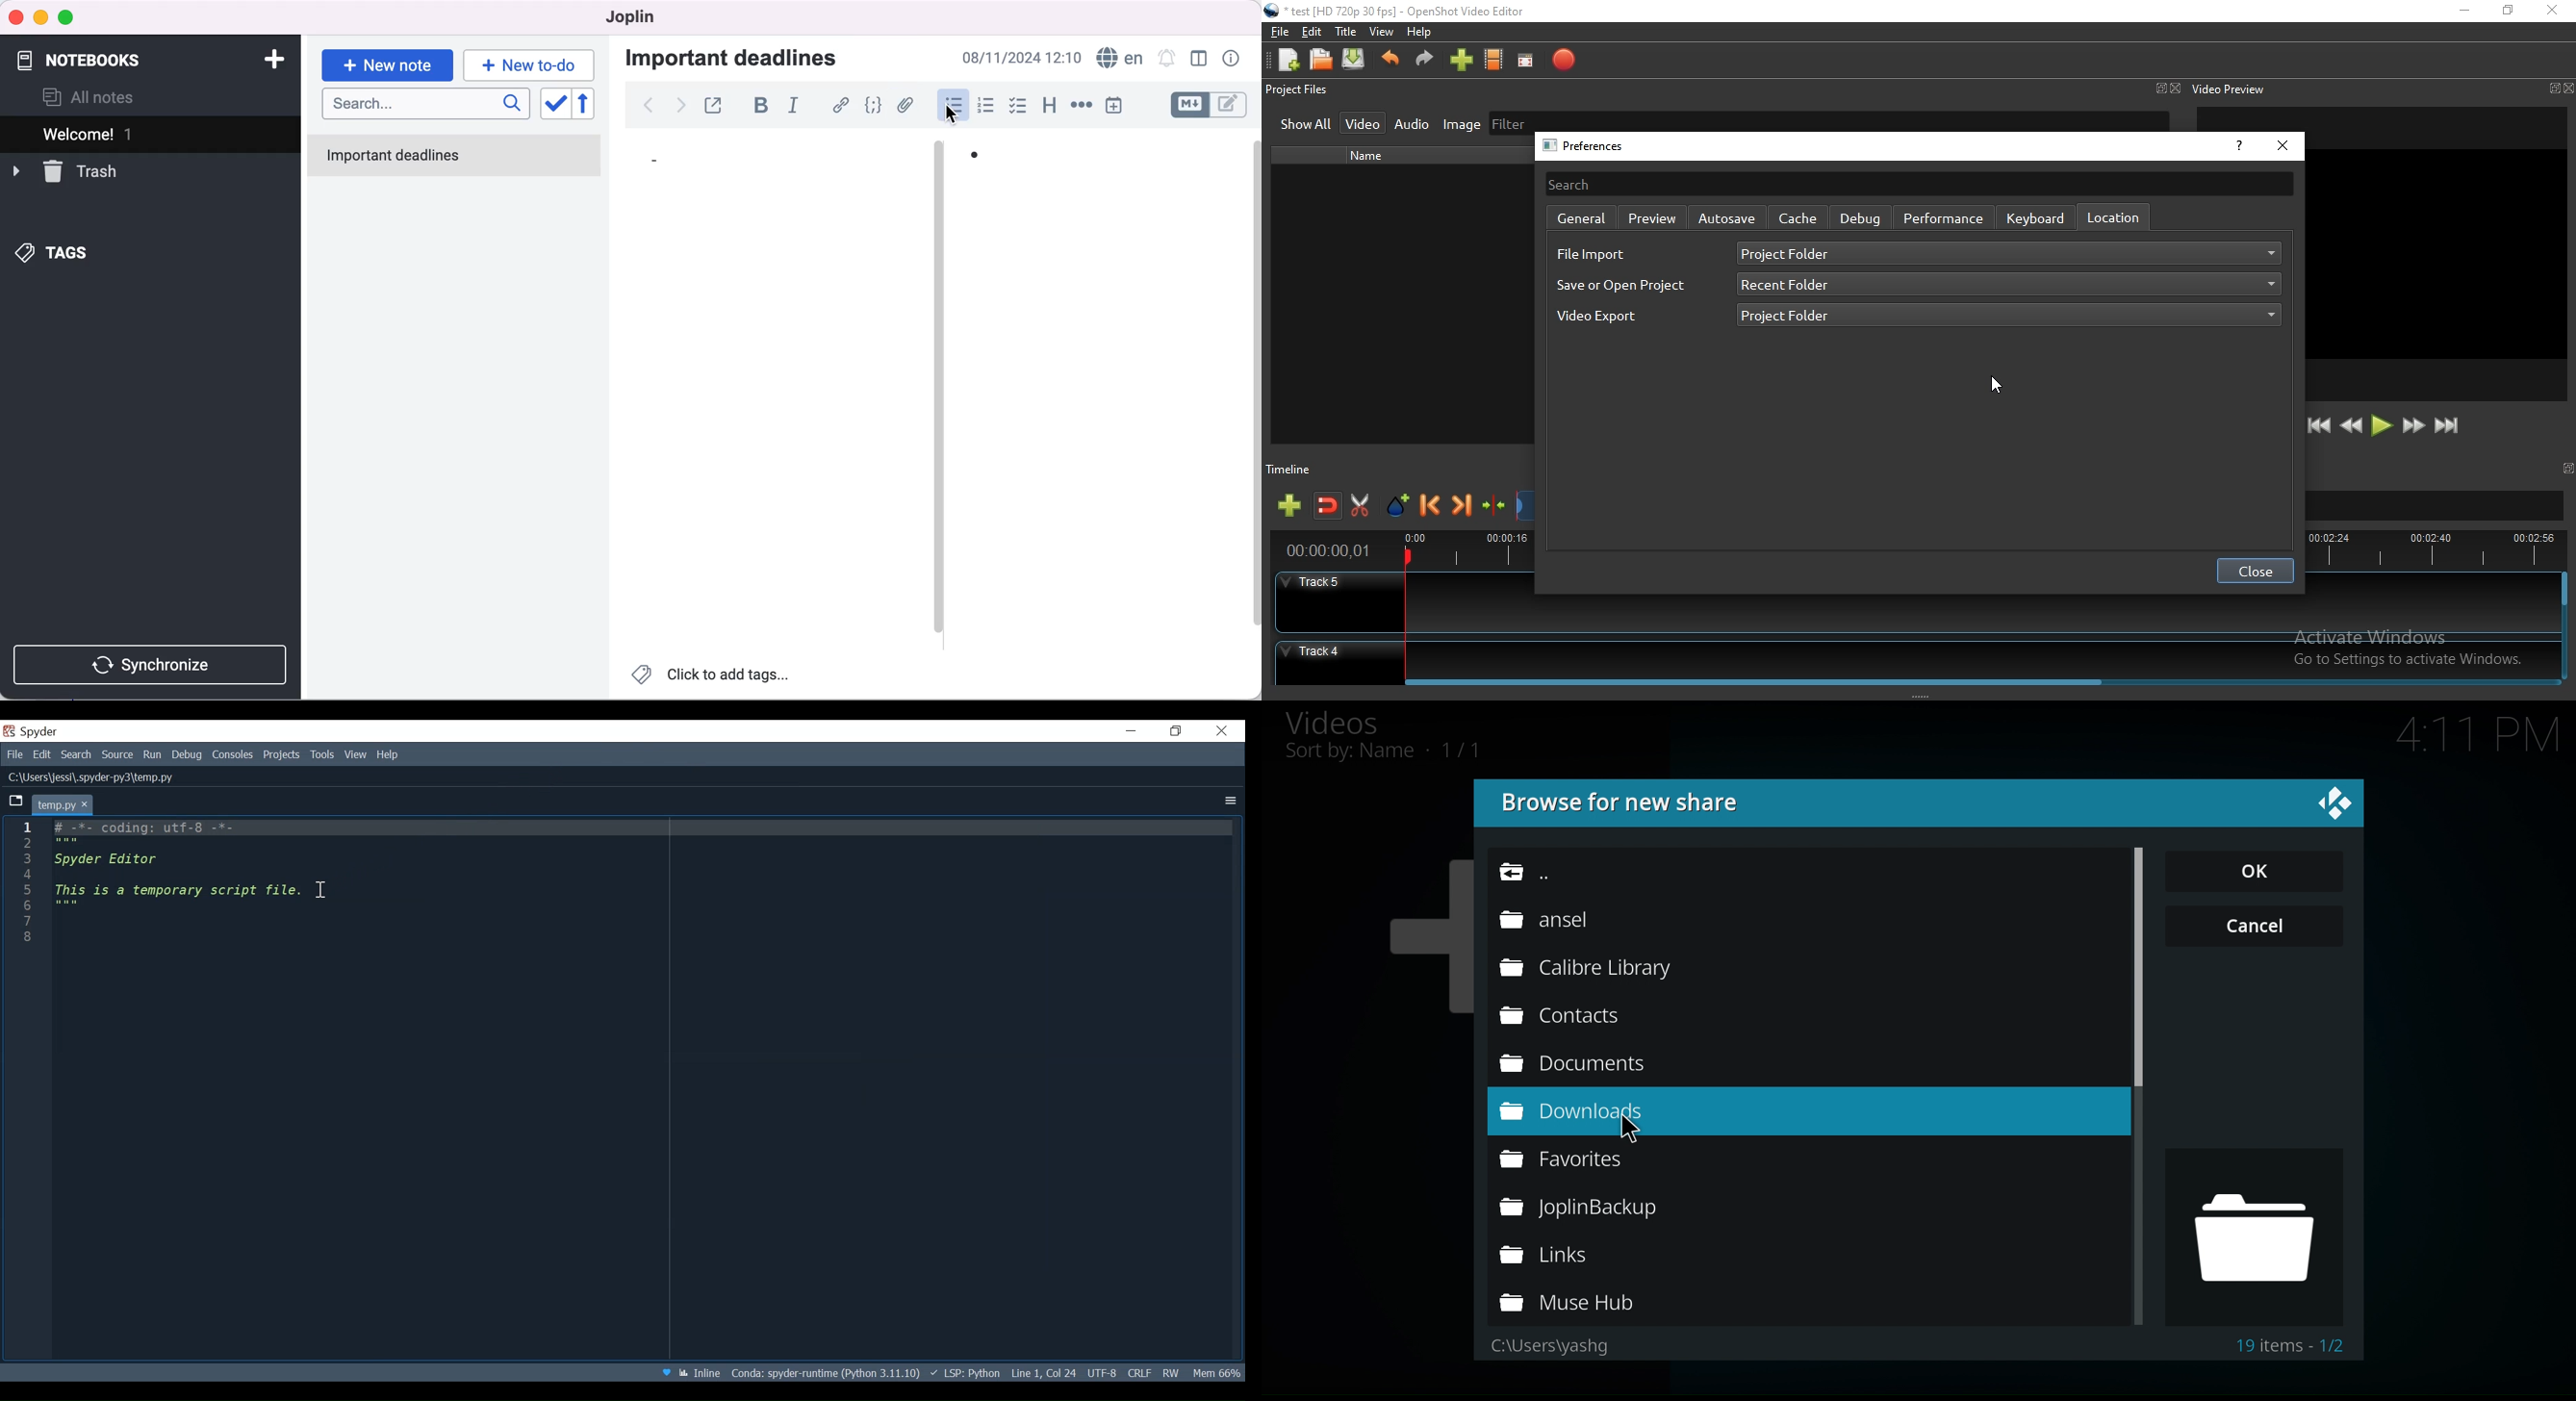 This screenshot has height=1428, width=2576. I want to click on all notes, so click(102, 96).